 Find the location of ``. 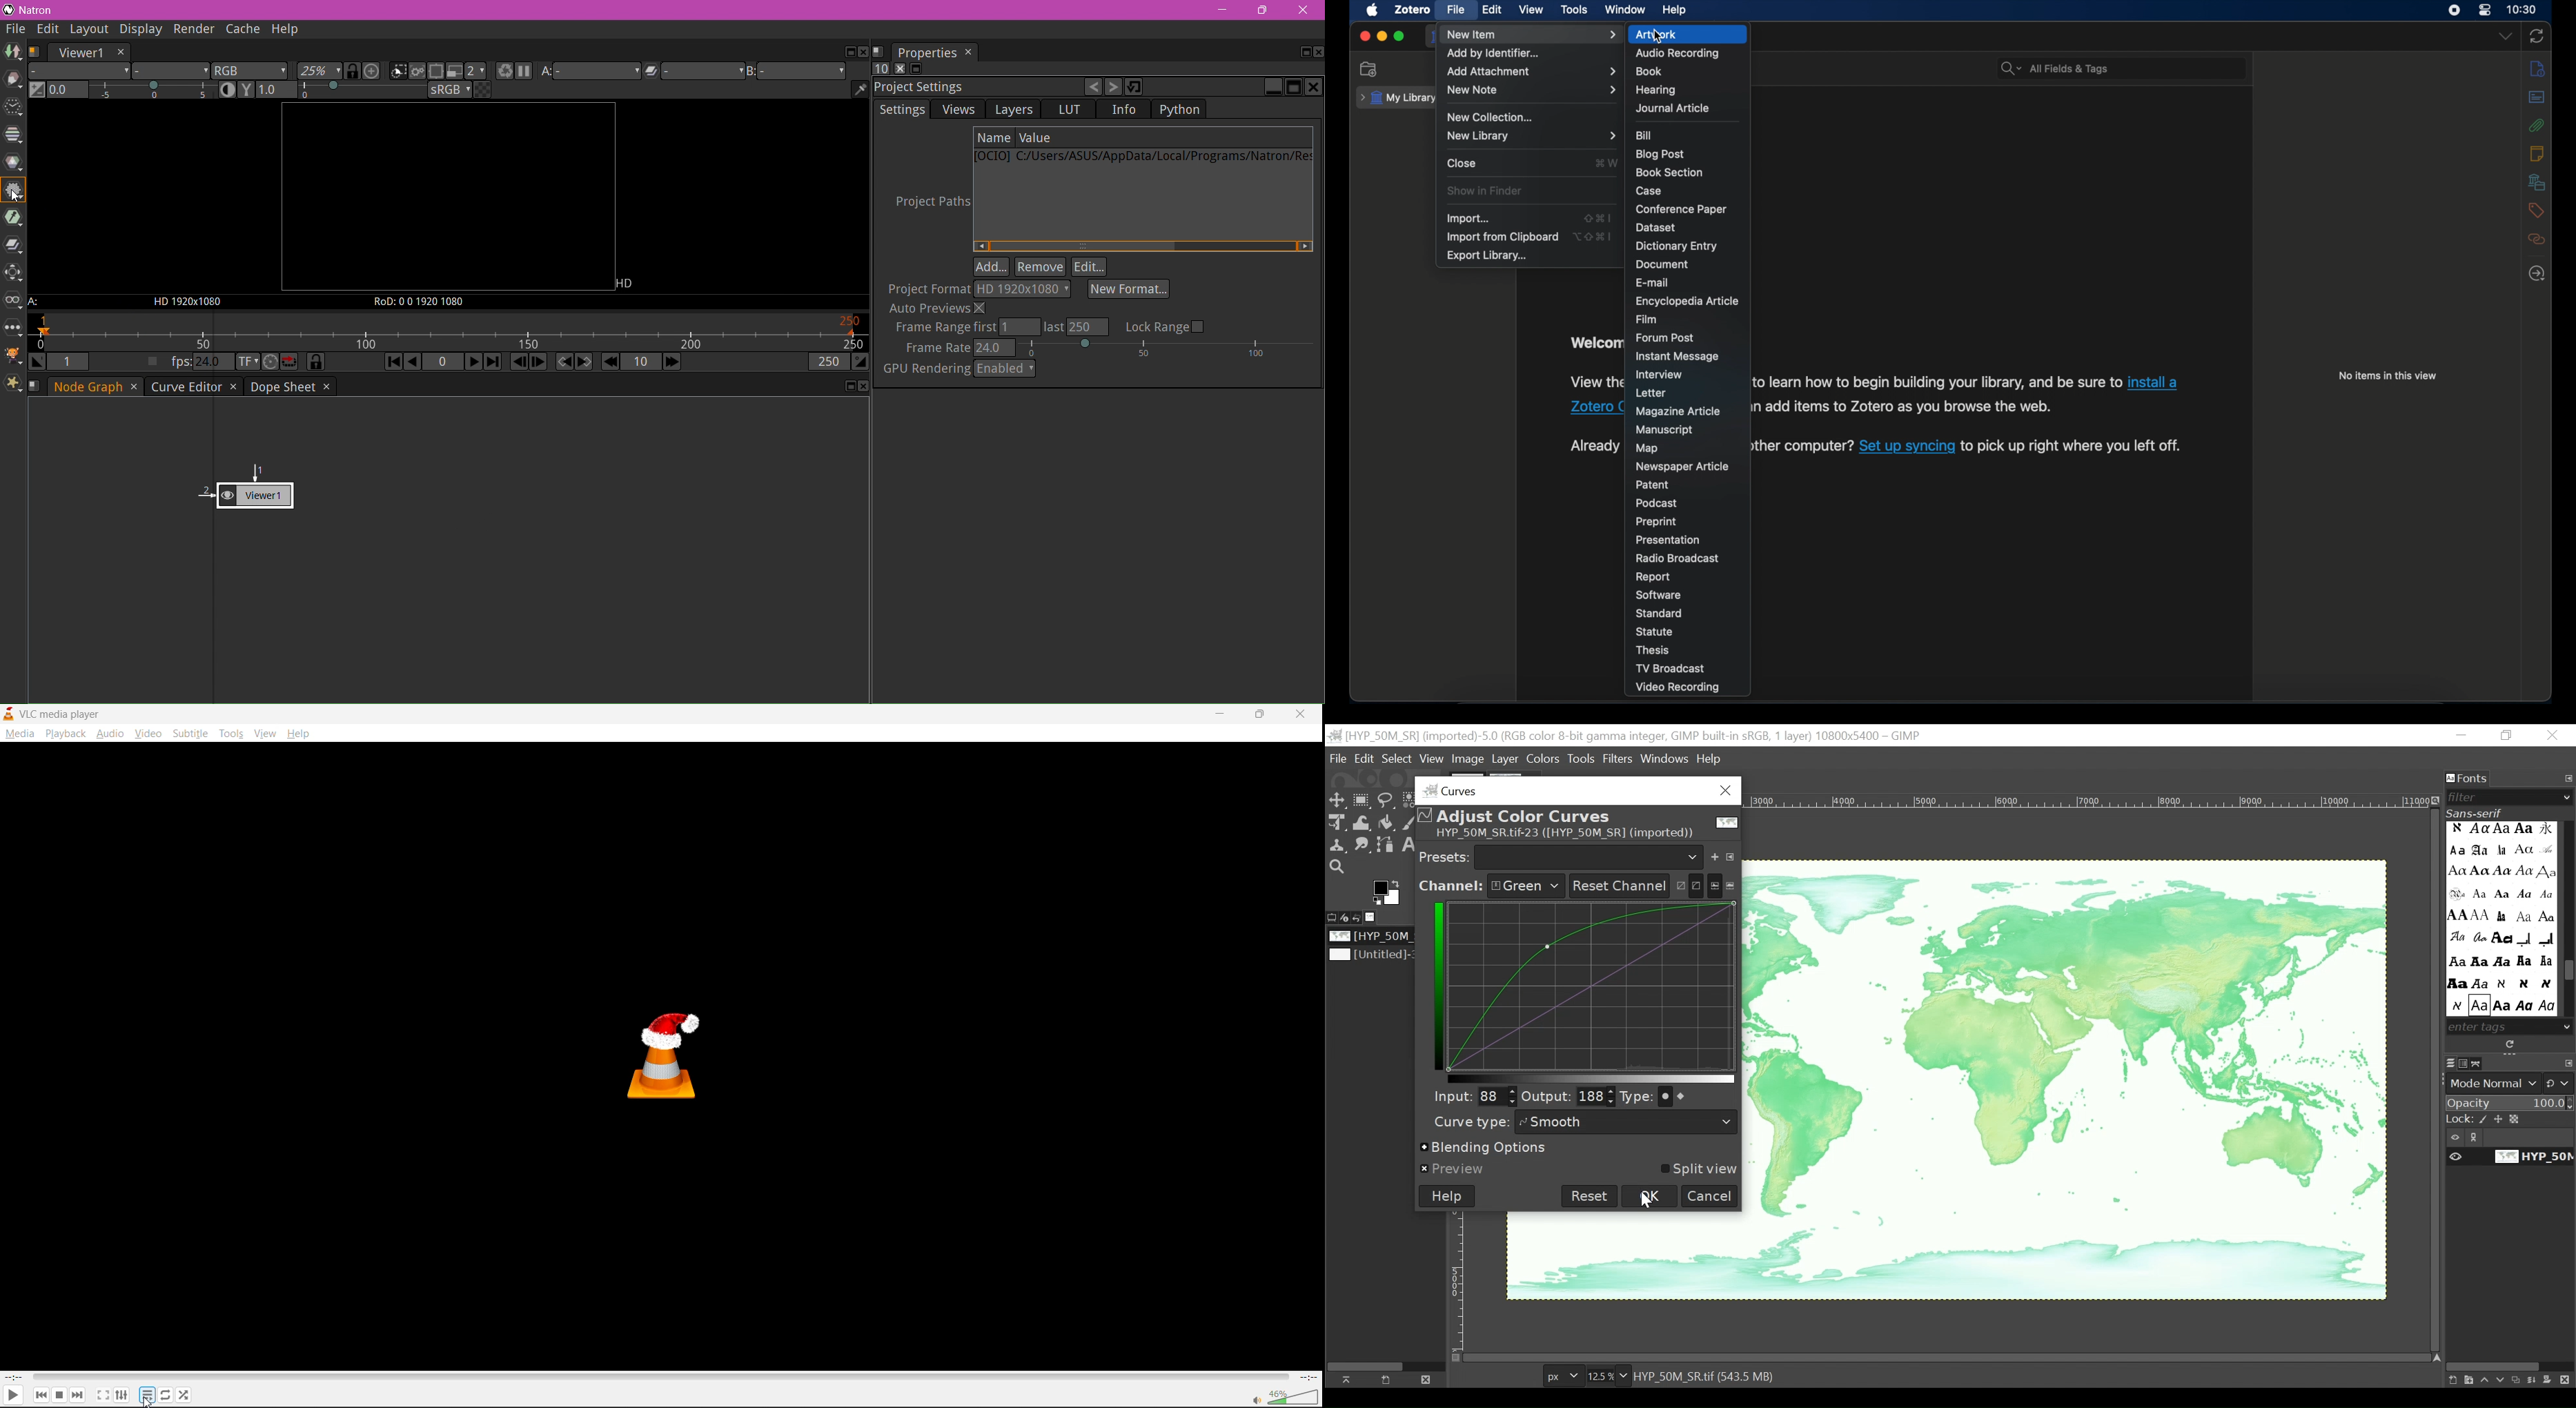

 is located at coordinates (1505, 759).